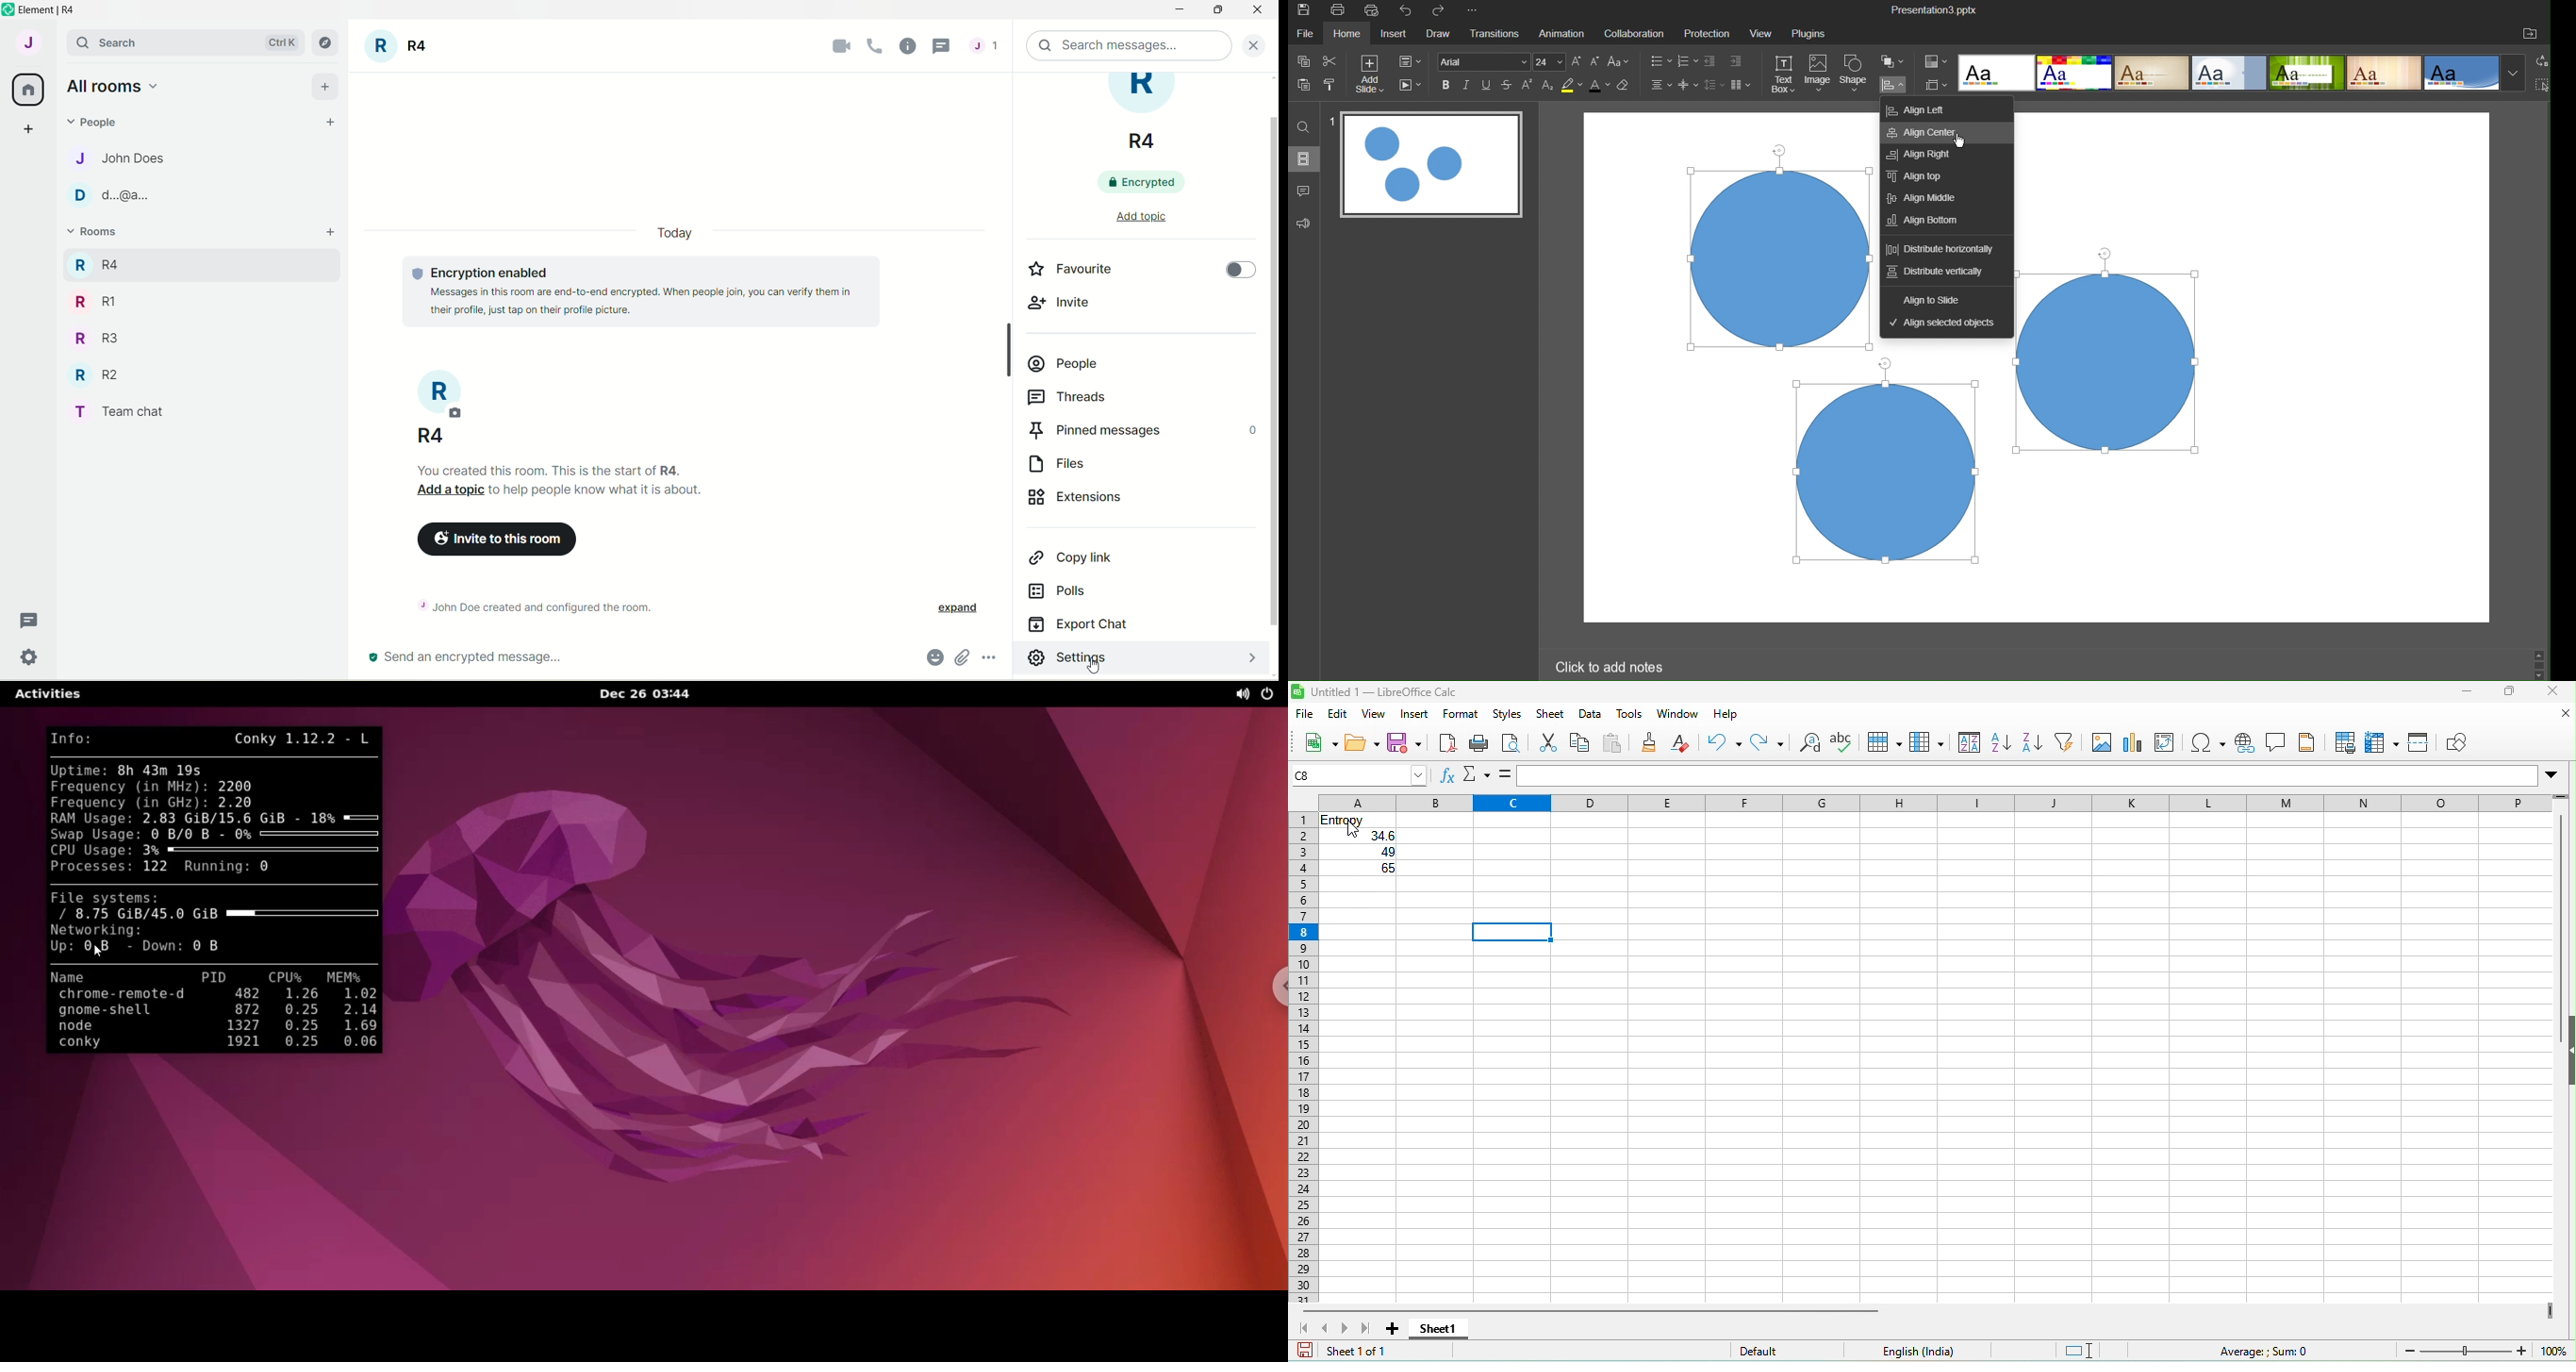 This screenshot has width=2576, height=1372. I want to click on all rooms, so click(111, 85).